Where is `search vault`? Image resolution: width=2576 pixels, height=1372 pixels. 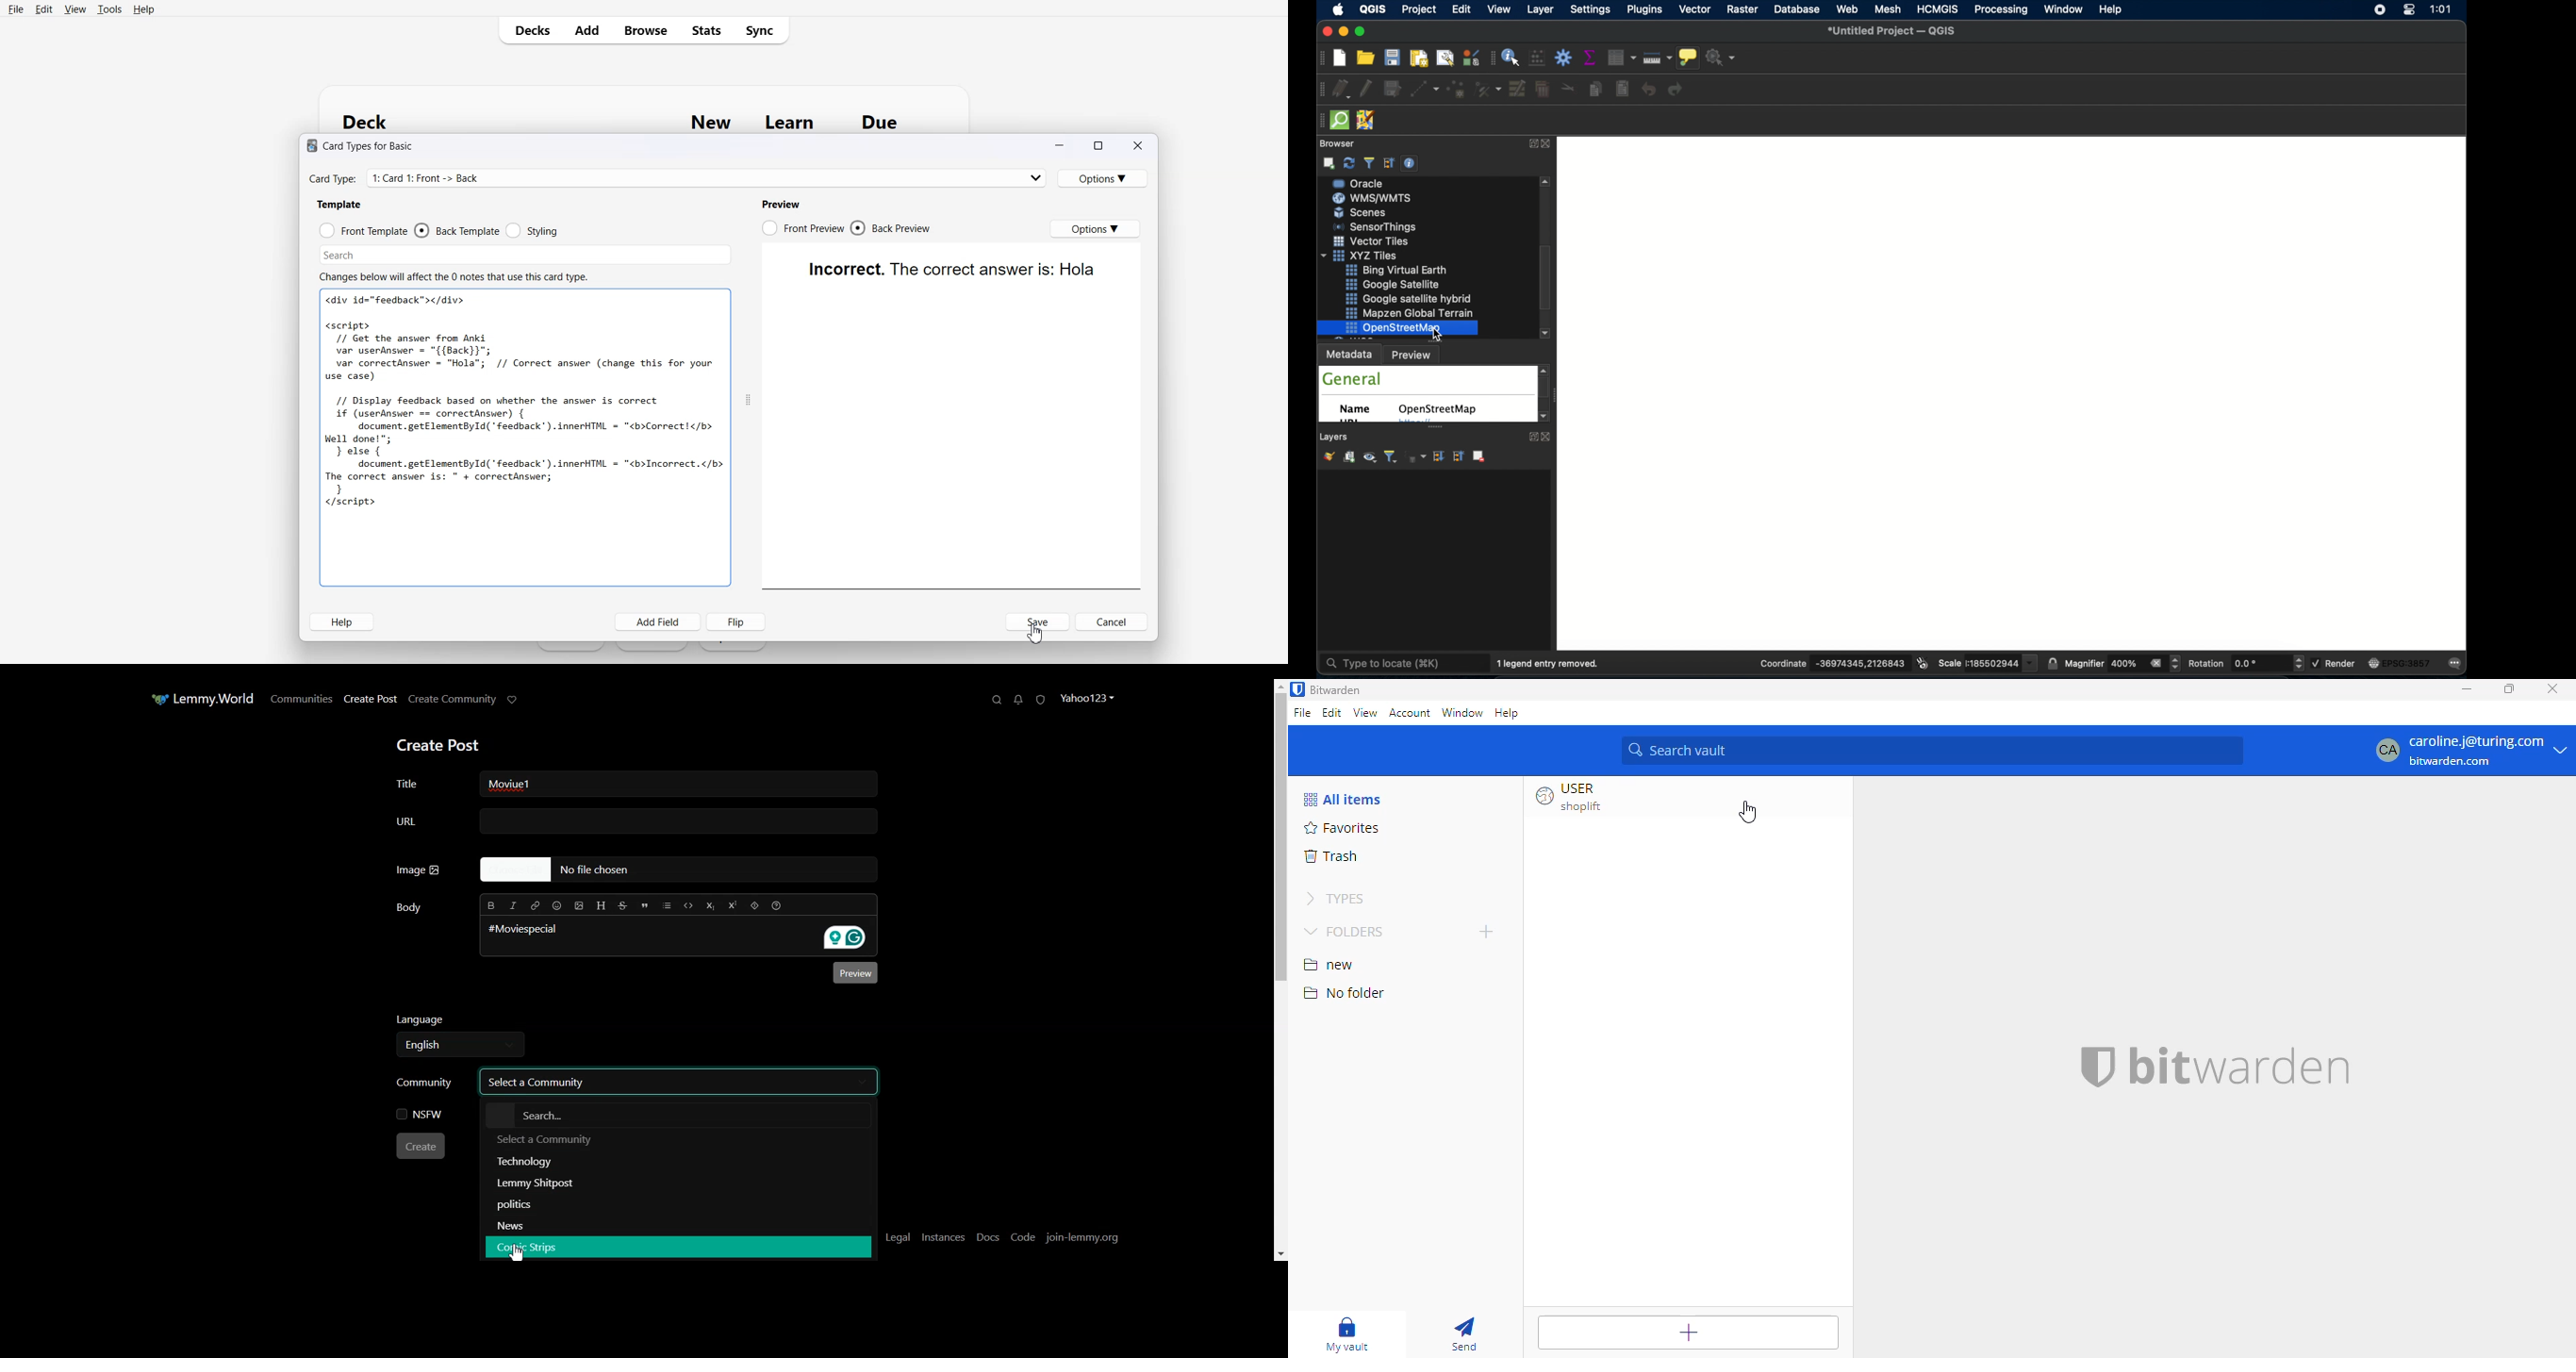 search vault is located at coordinates (1934, 752).